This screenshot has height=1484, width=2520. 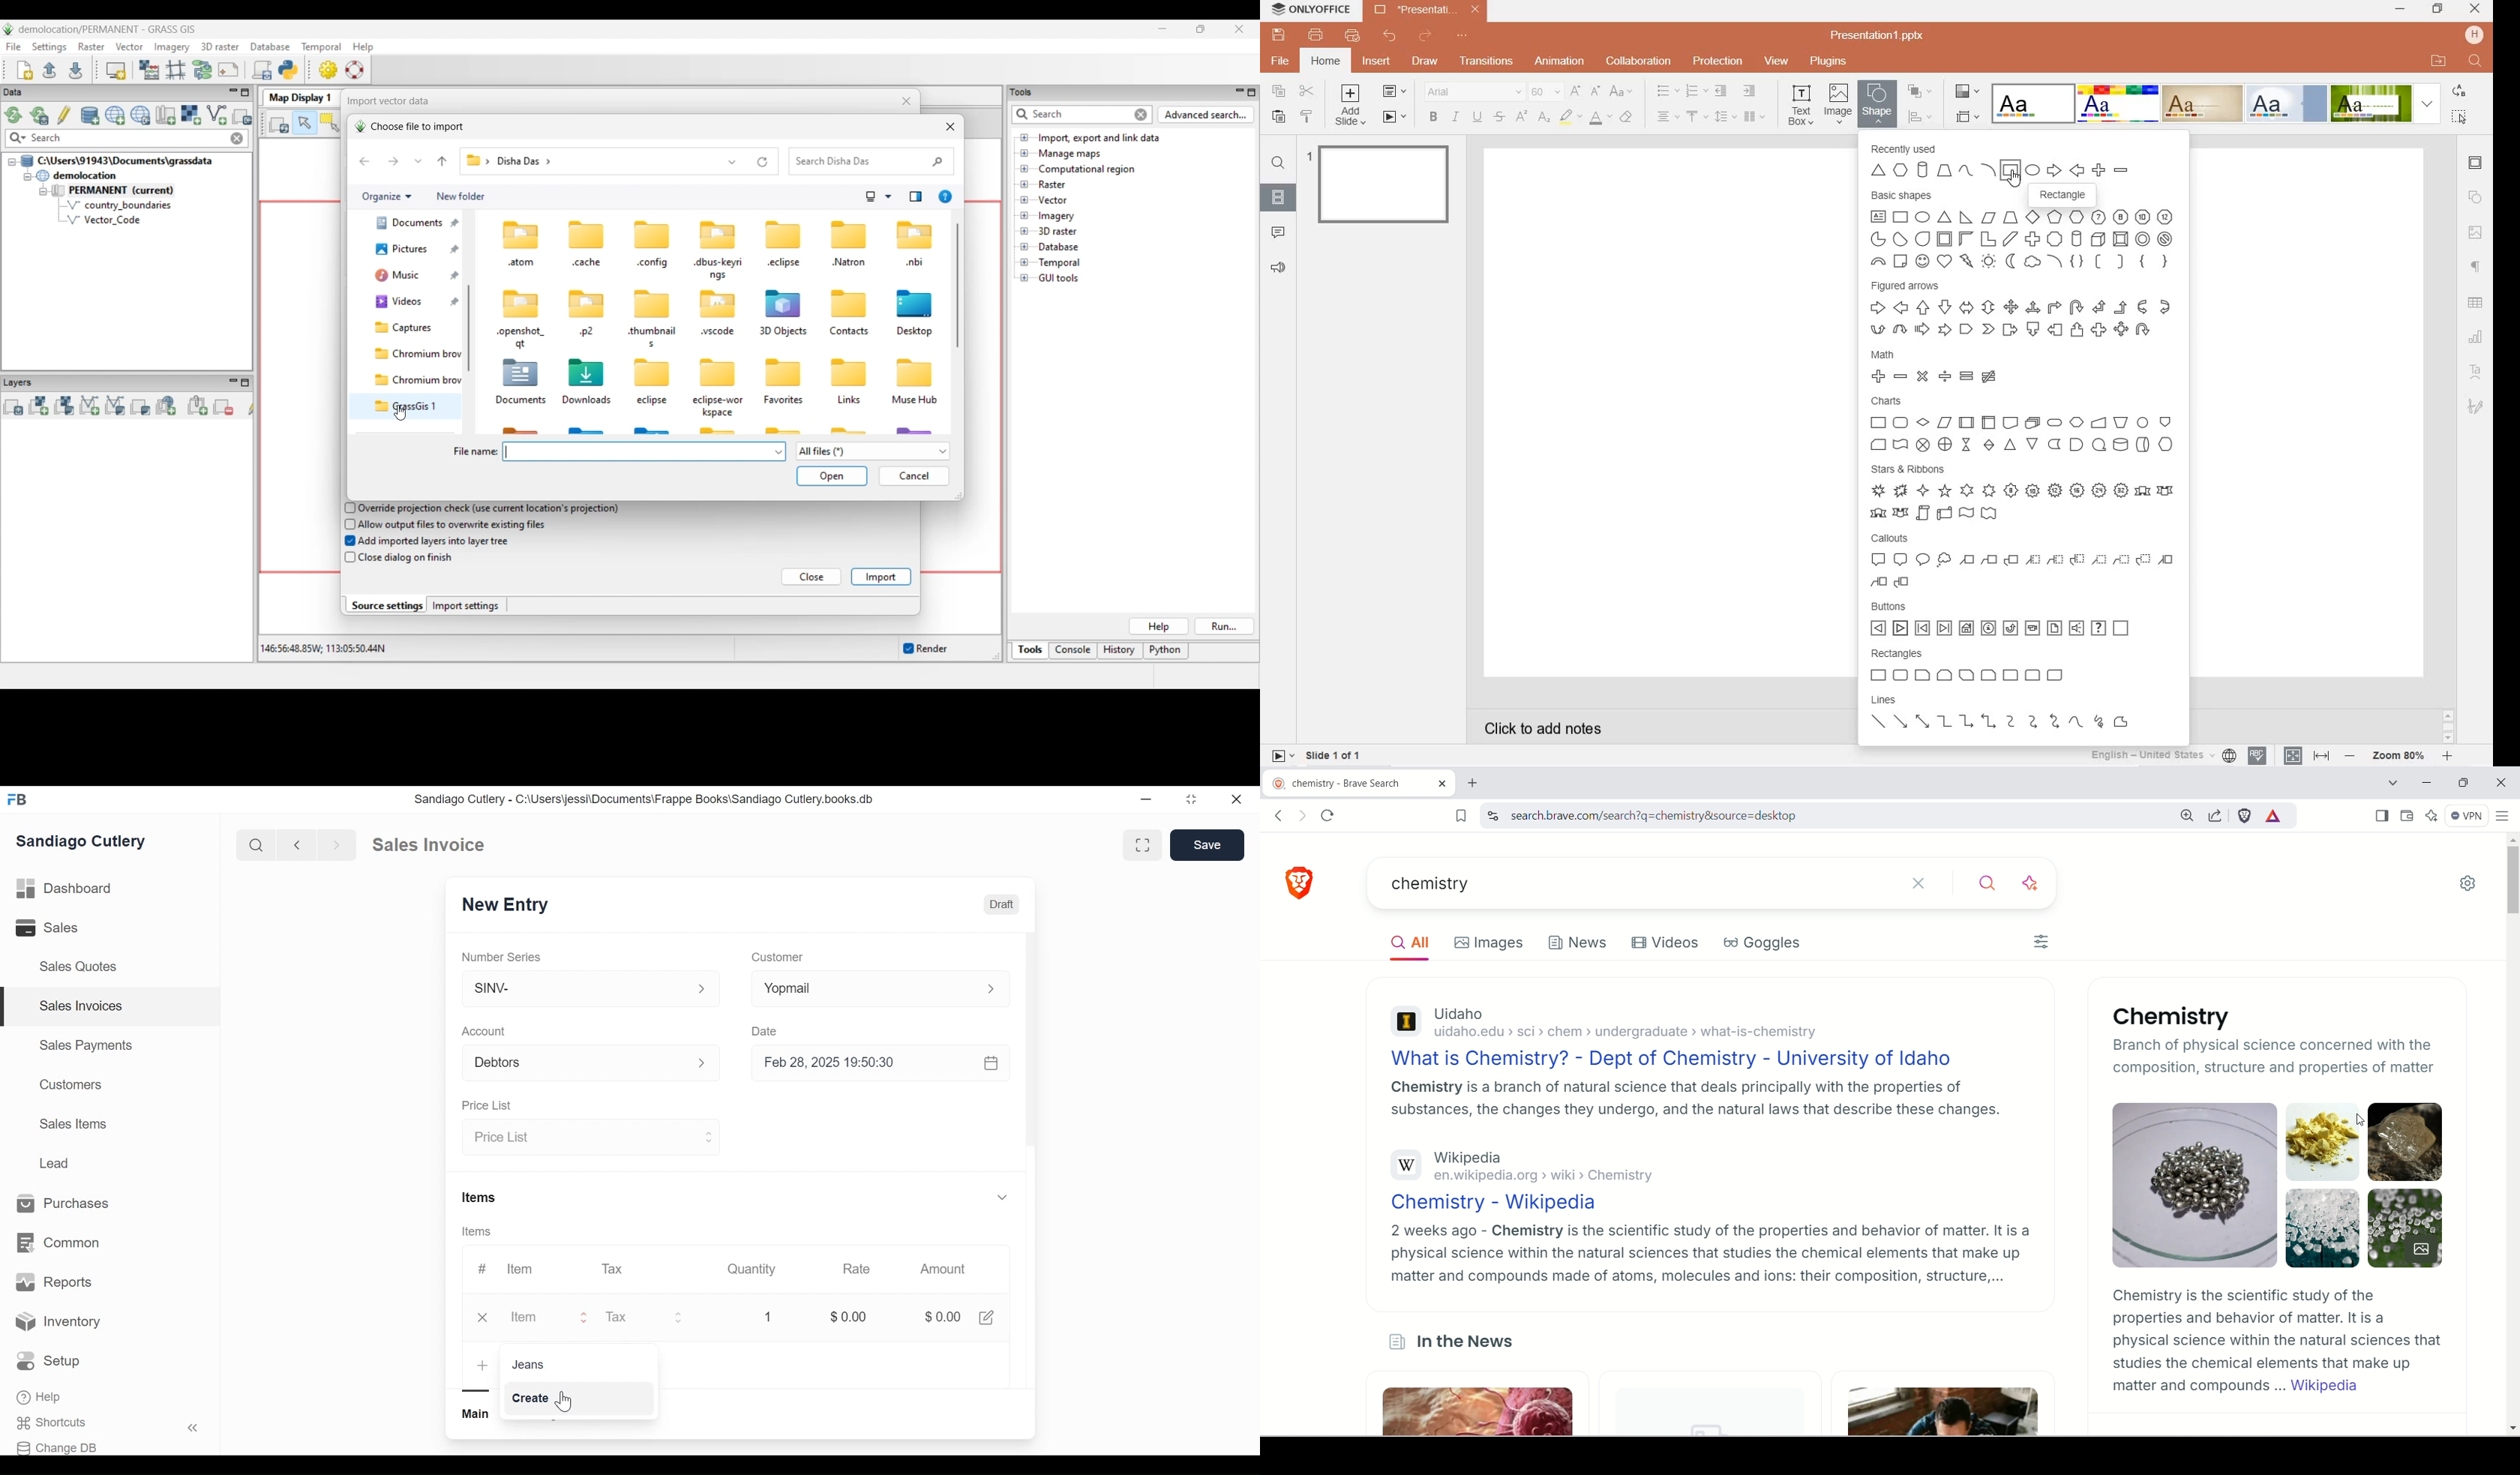 I want to click on Double Wave, so click(x=1990, y=512).